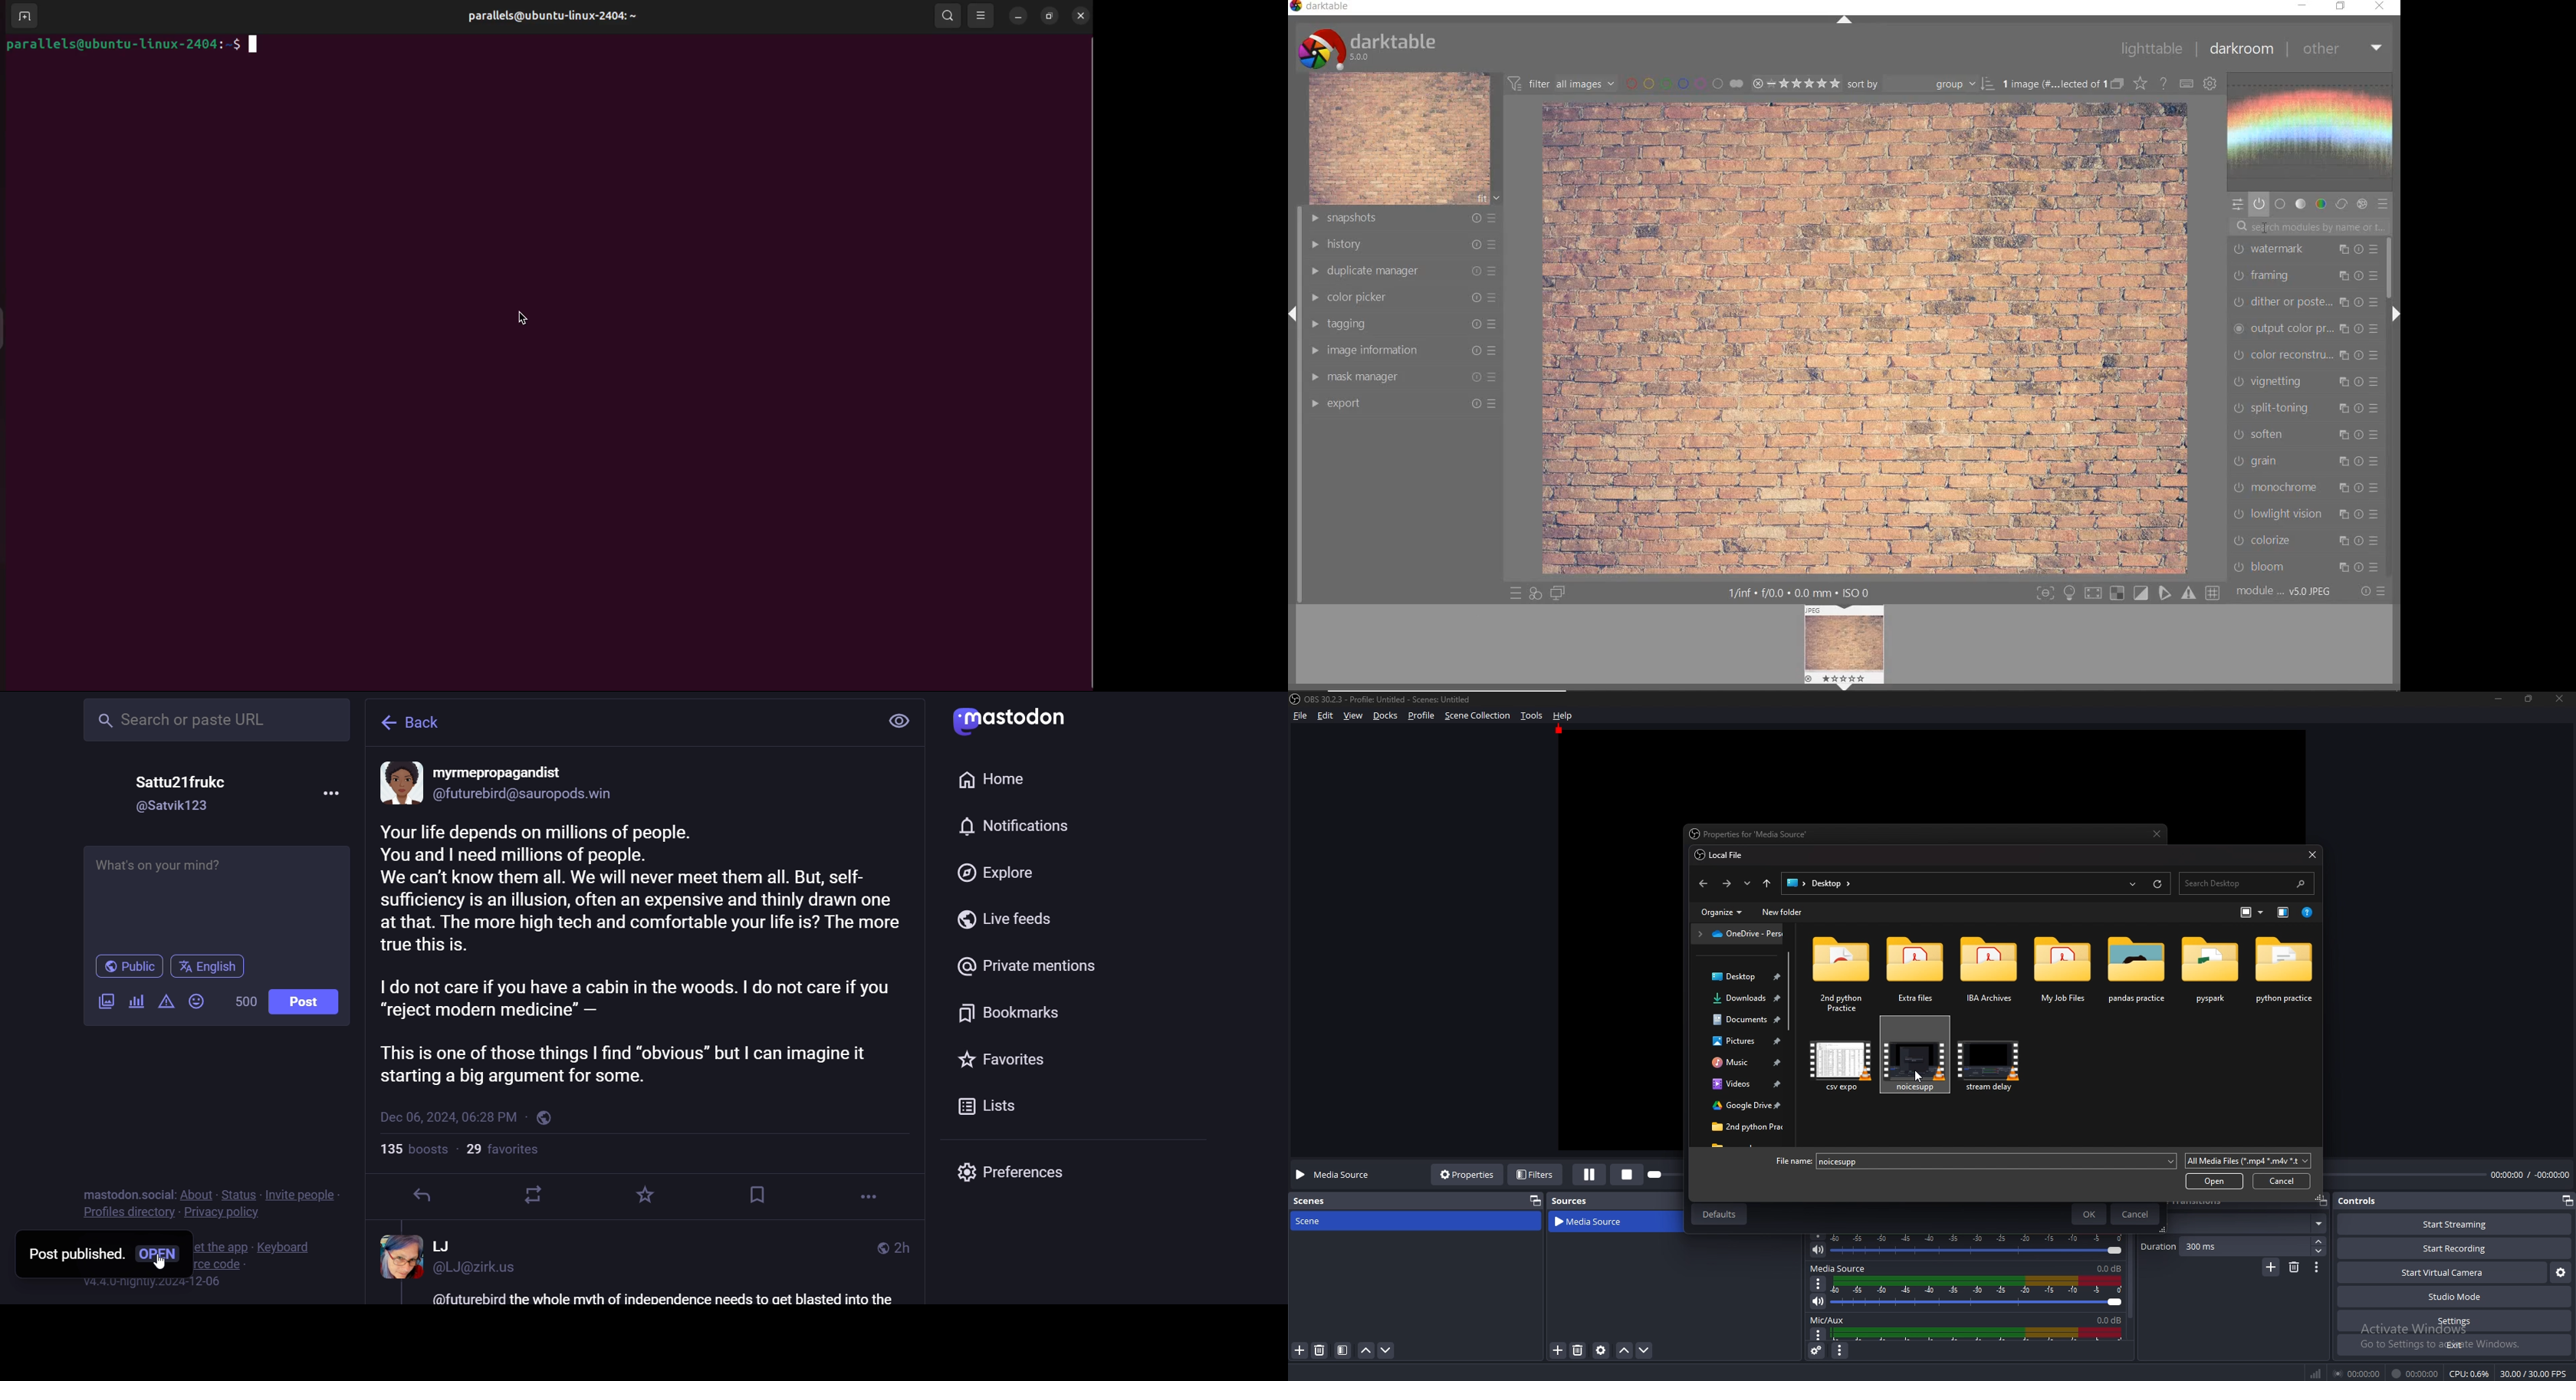 The image size is (2576, 1400). Describe the element at coordinates (1782, 913) in the screenshot. I see `New folder` at that location.